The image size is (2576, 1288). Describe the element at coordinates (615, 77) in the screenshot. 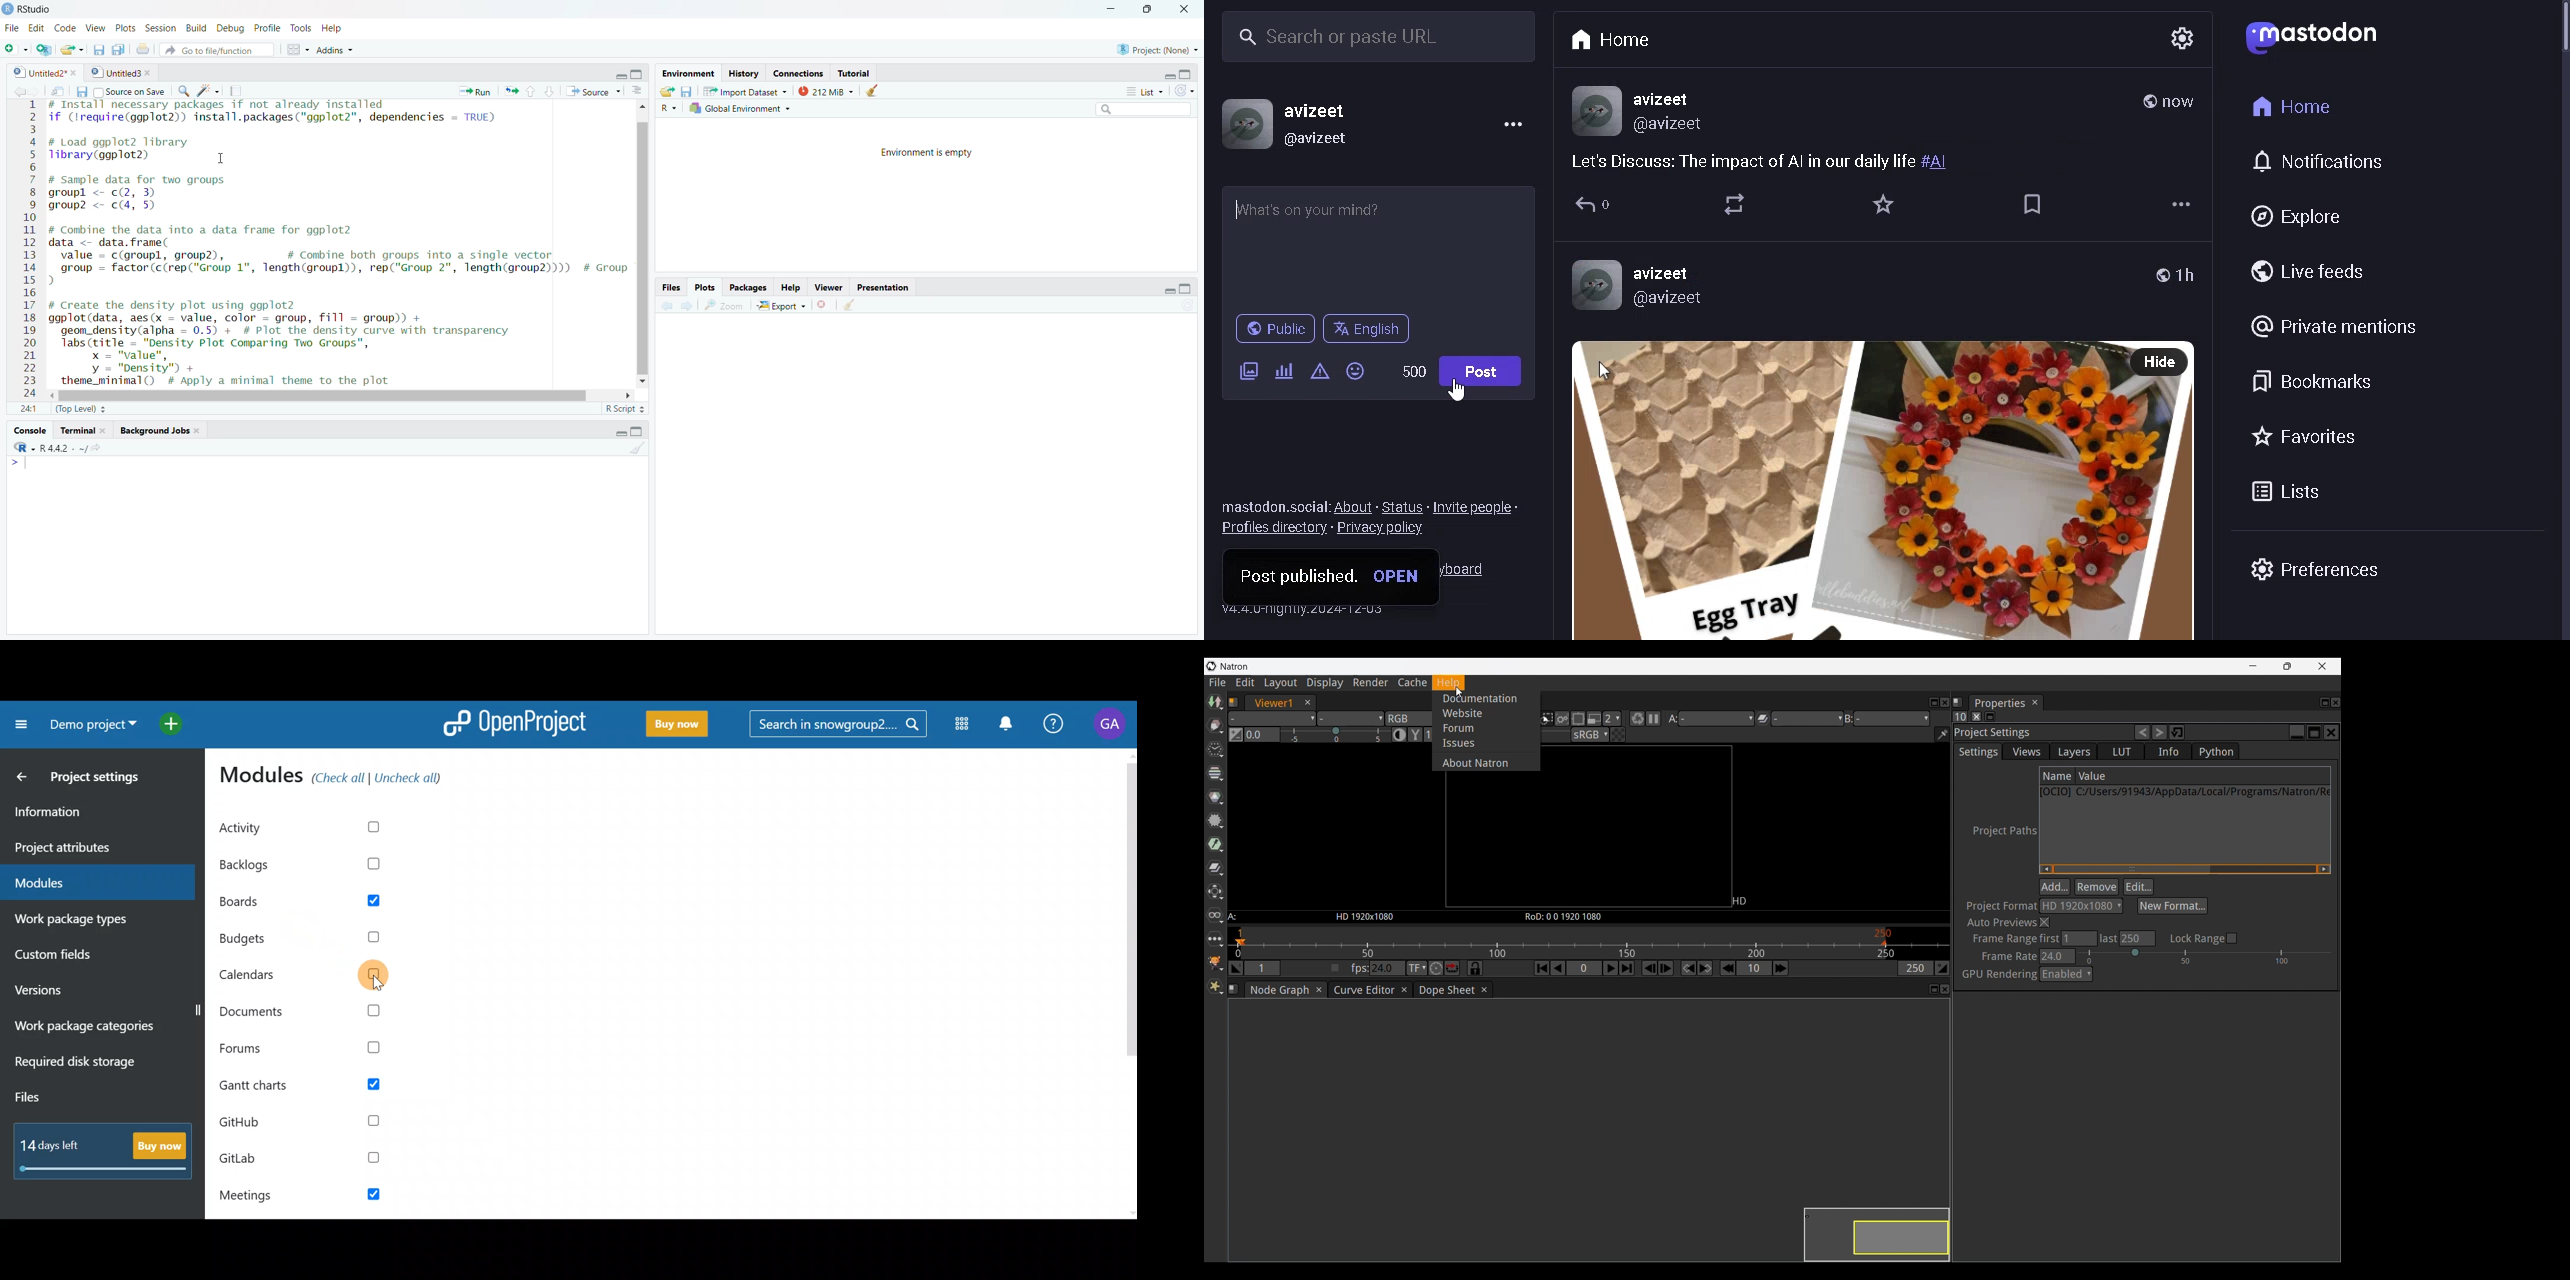

I see `minimize` at that location.